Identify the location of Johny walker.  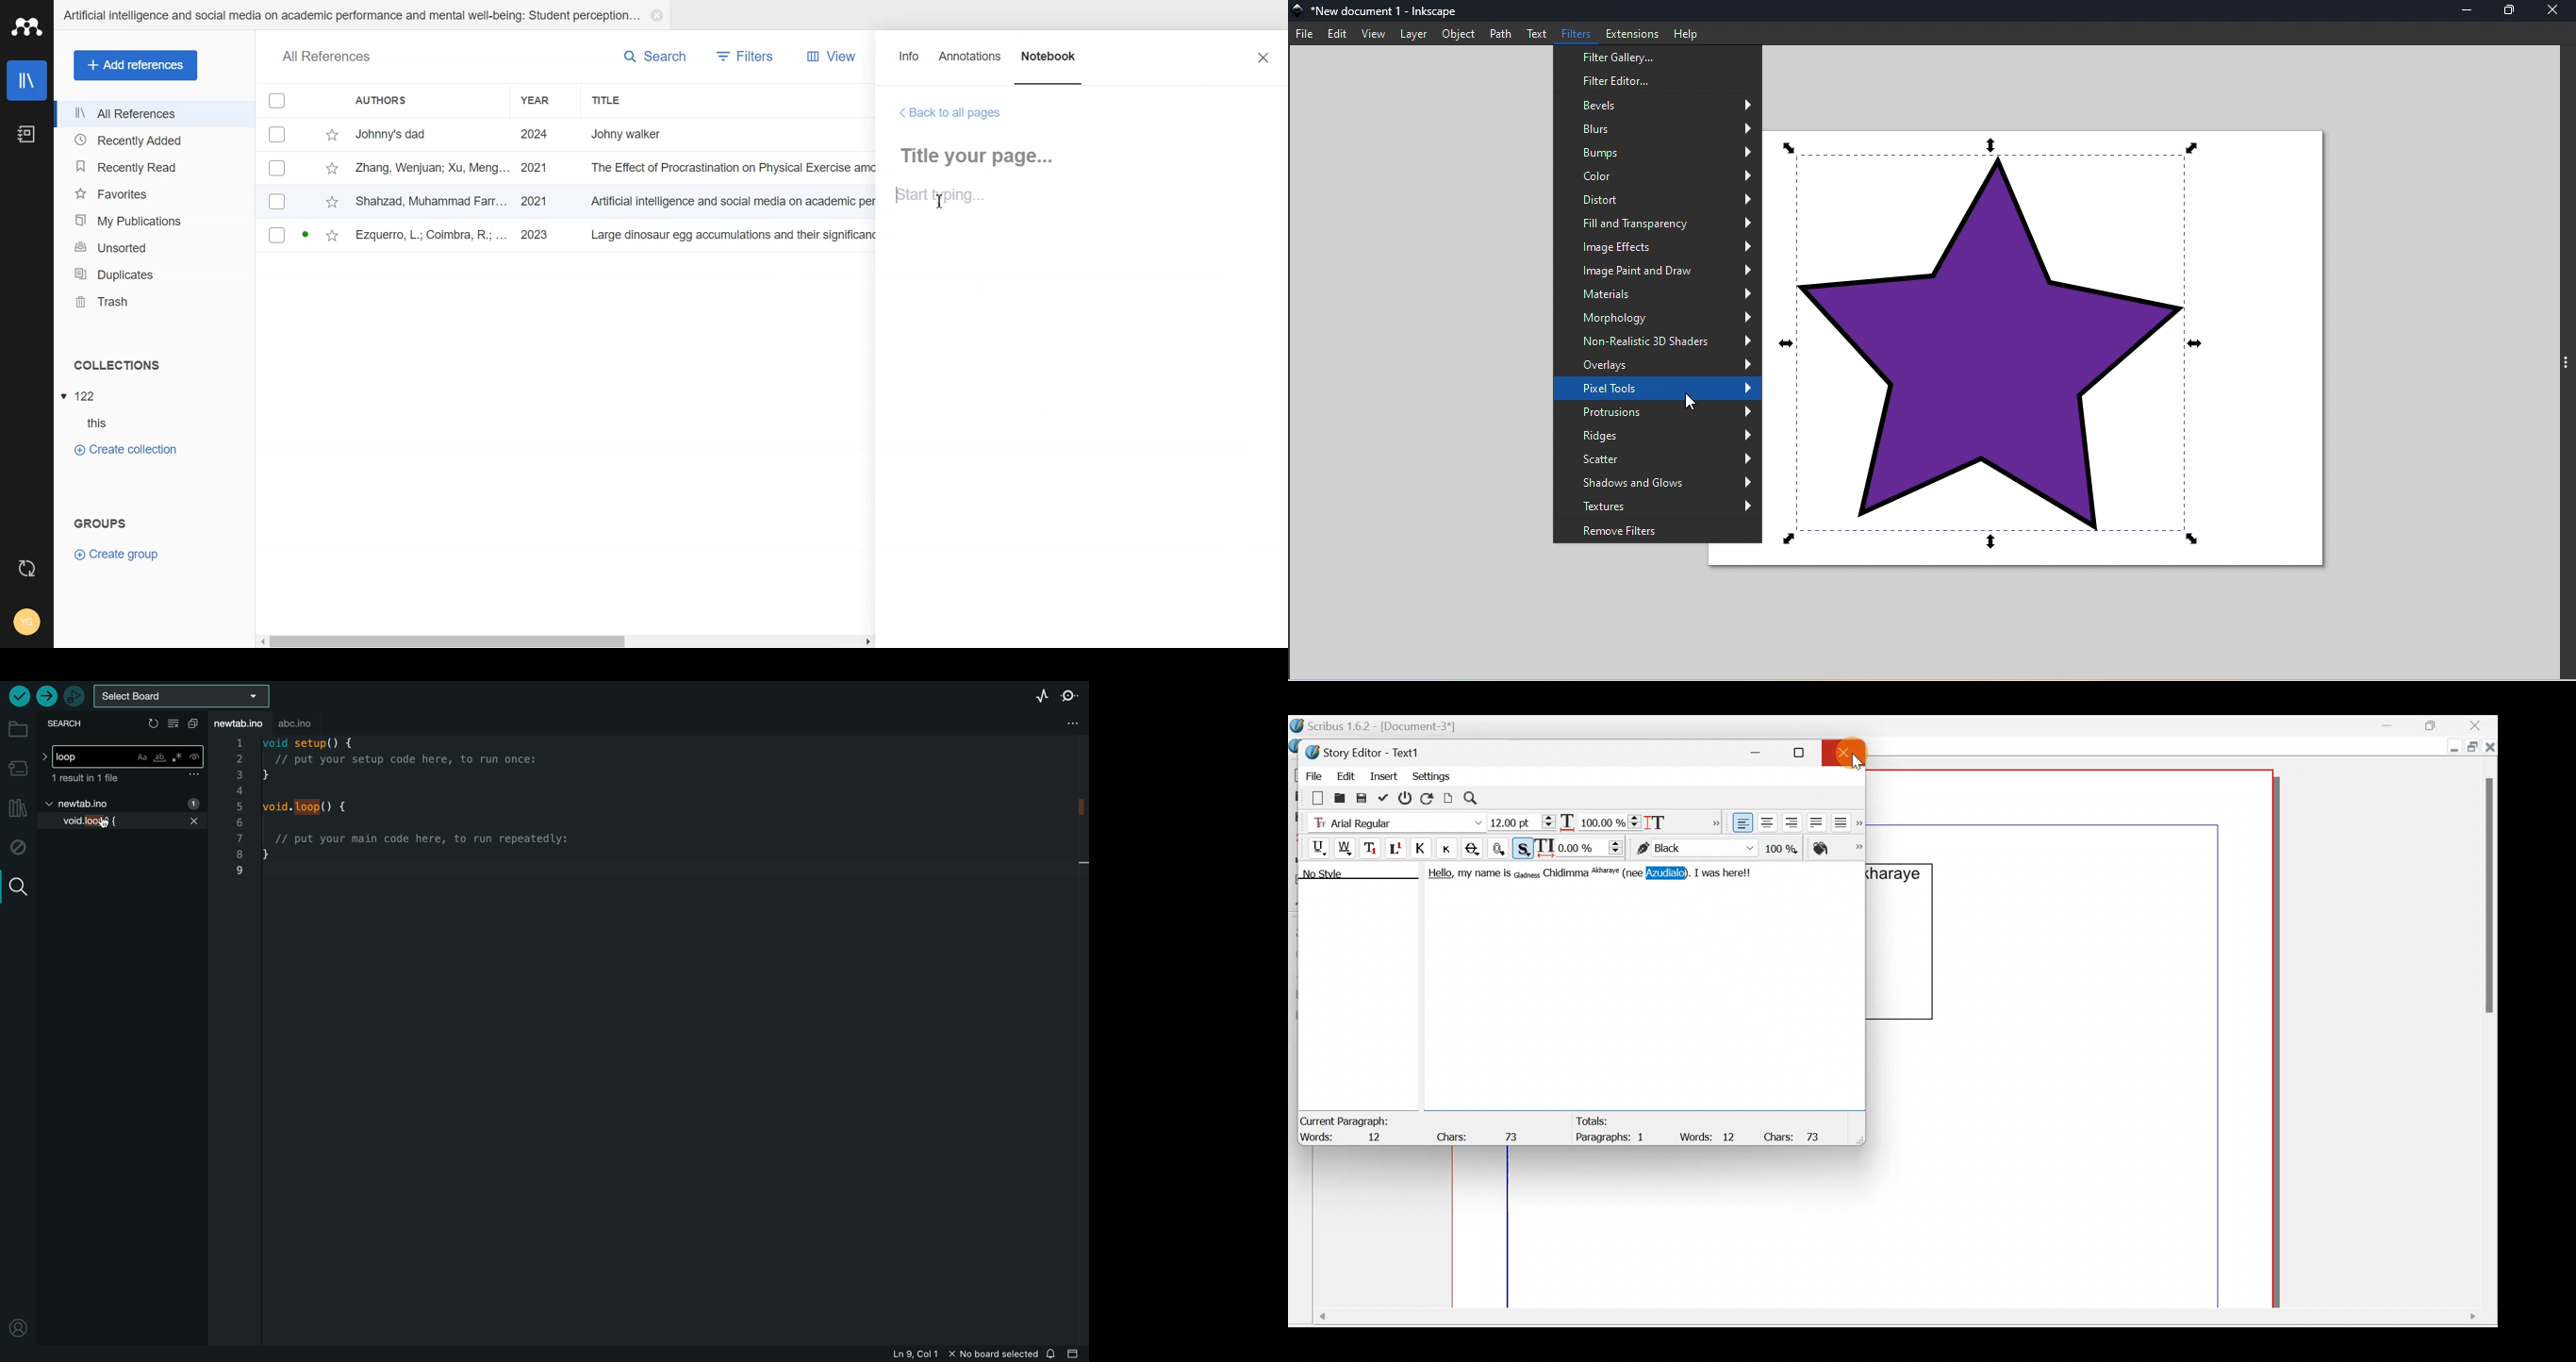
(640, 133).